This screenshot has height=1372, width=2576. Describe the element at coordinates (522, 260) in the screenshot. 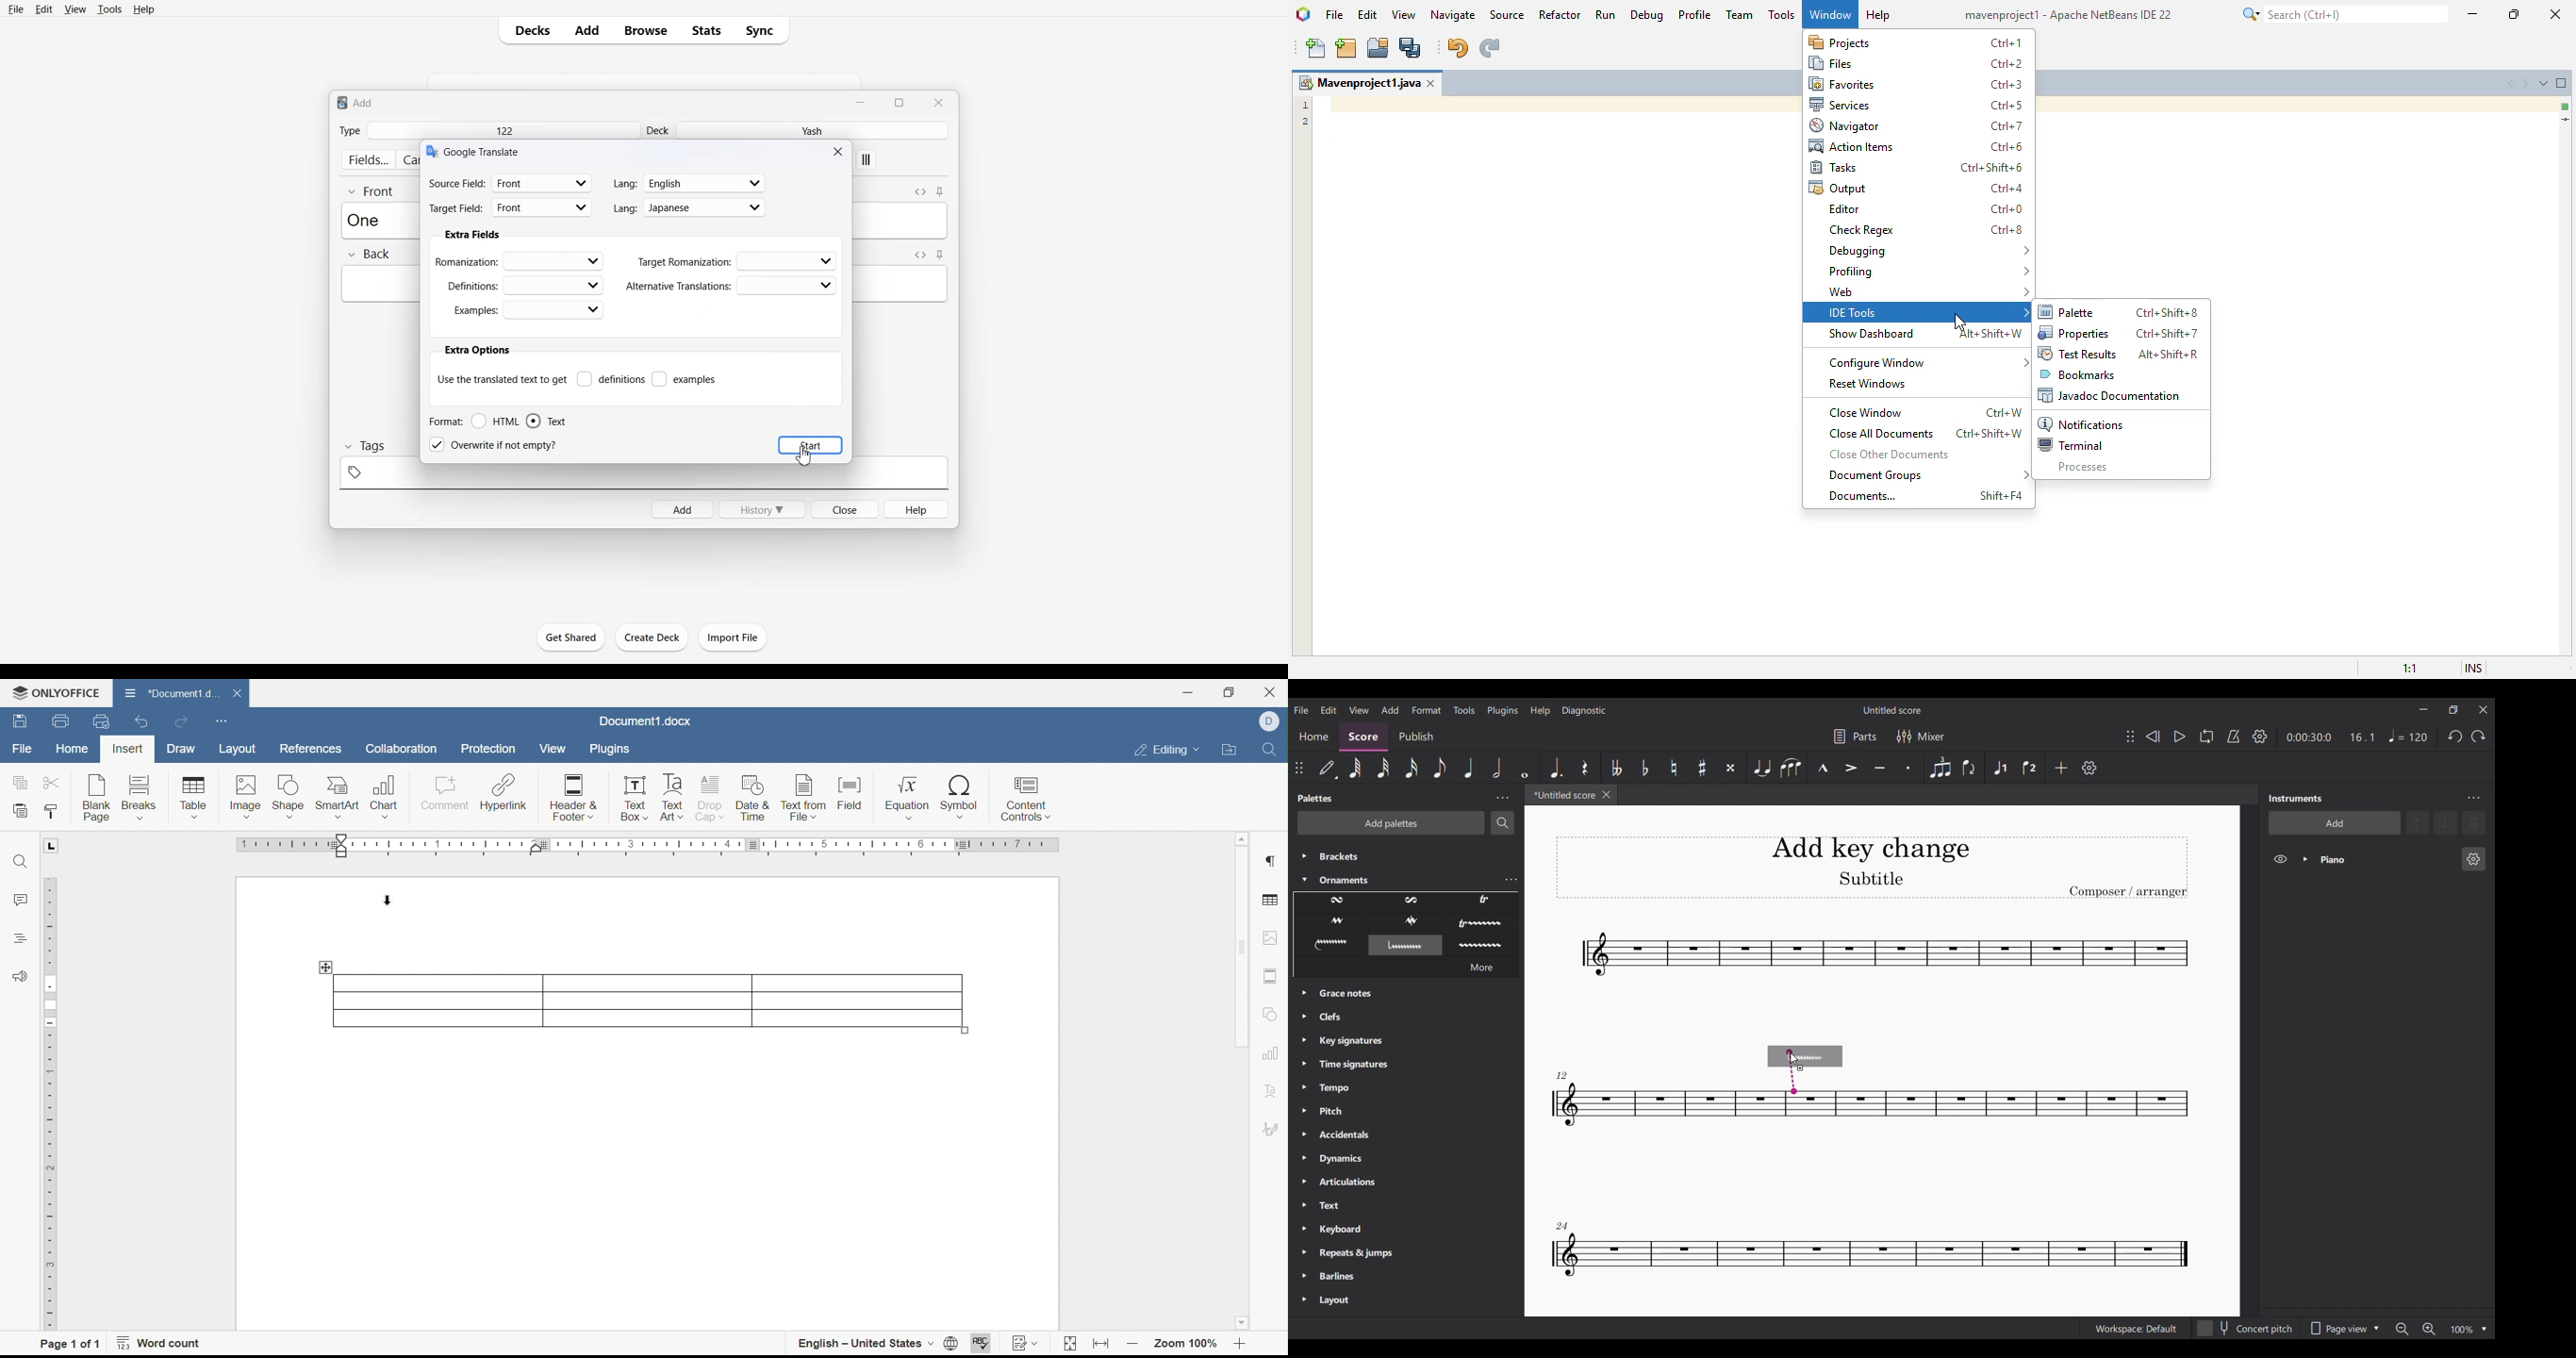

I see `Romanization:` at that location.